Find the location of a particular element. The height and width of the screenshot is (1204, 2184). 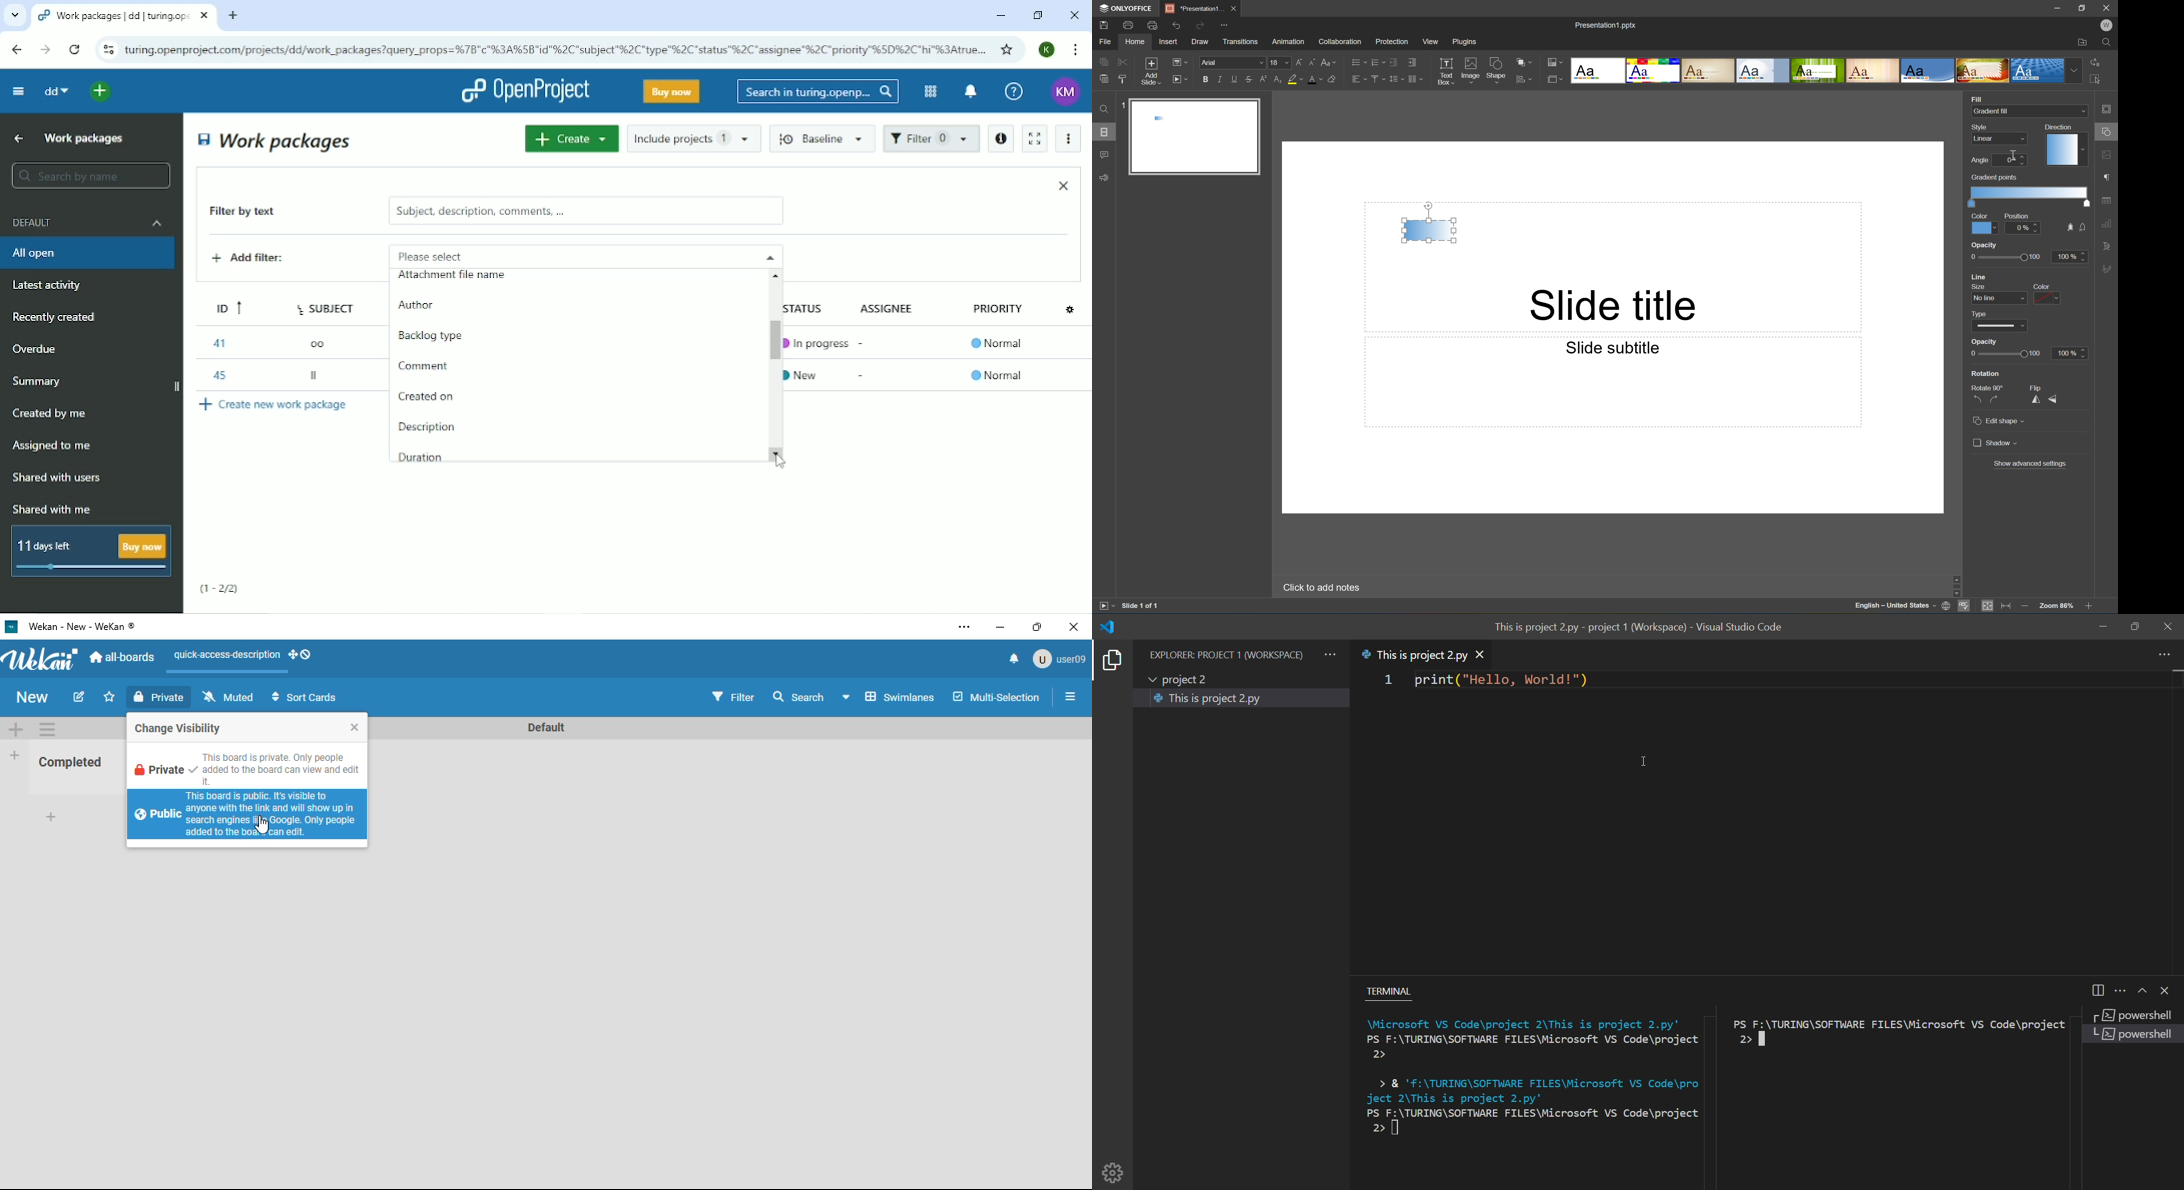

File is located at coordinates (1105, 41).